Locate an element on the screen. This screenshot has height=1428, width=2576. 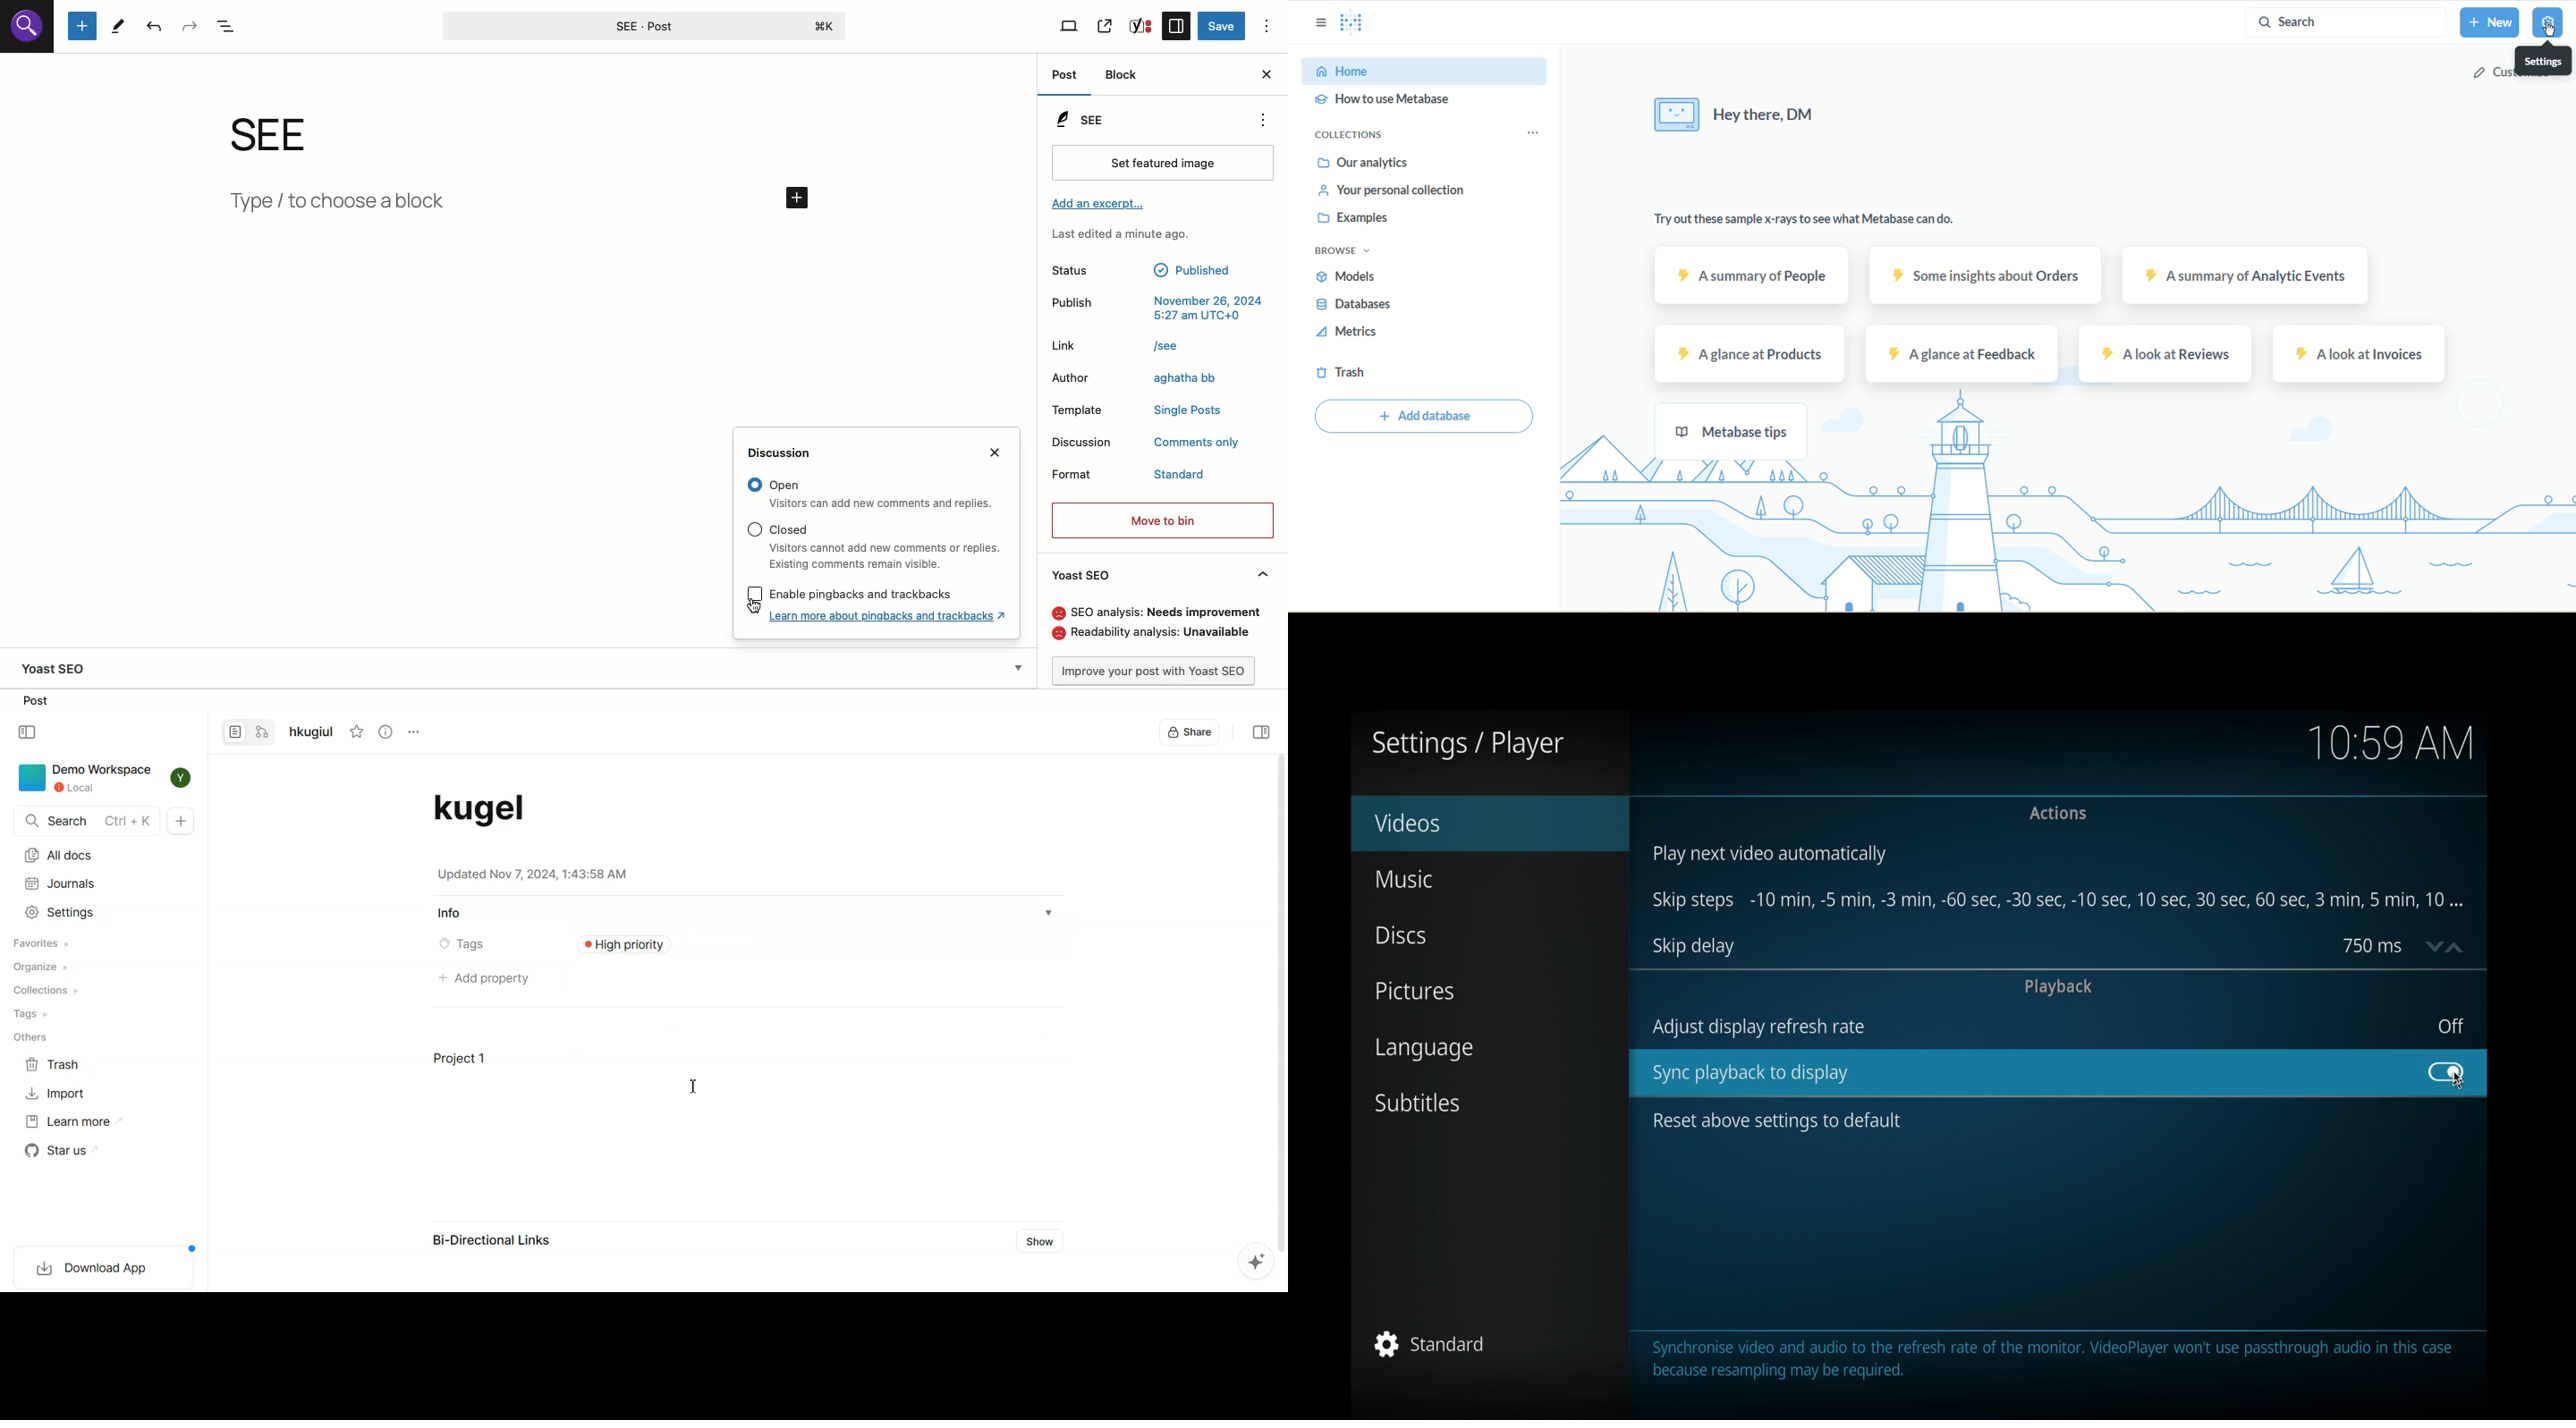
Format standard is located at coordinates (1131, 477).